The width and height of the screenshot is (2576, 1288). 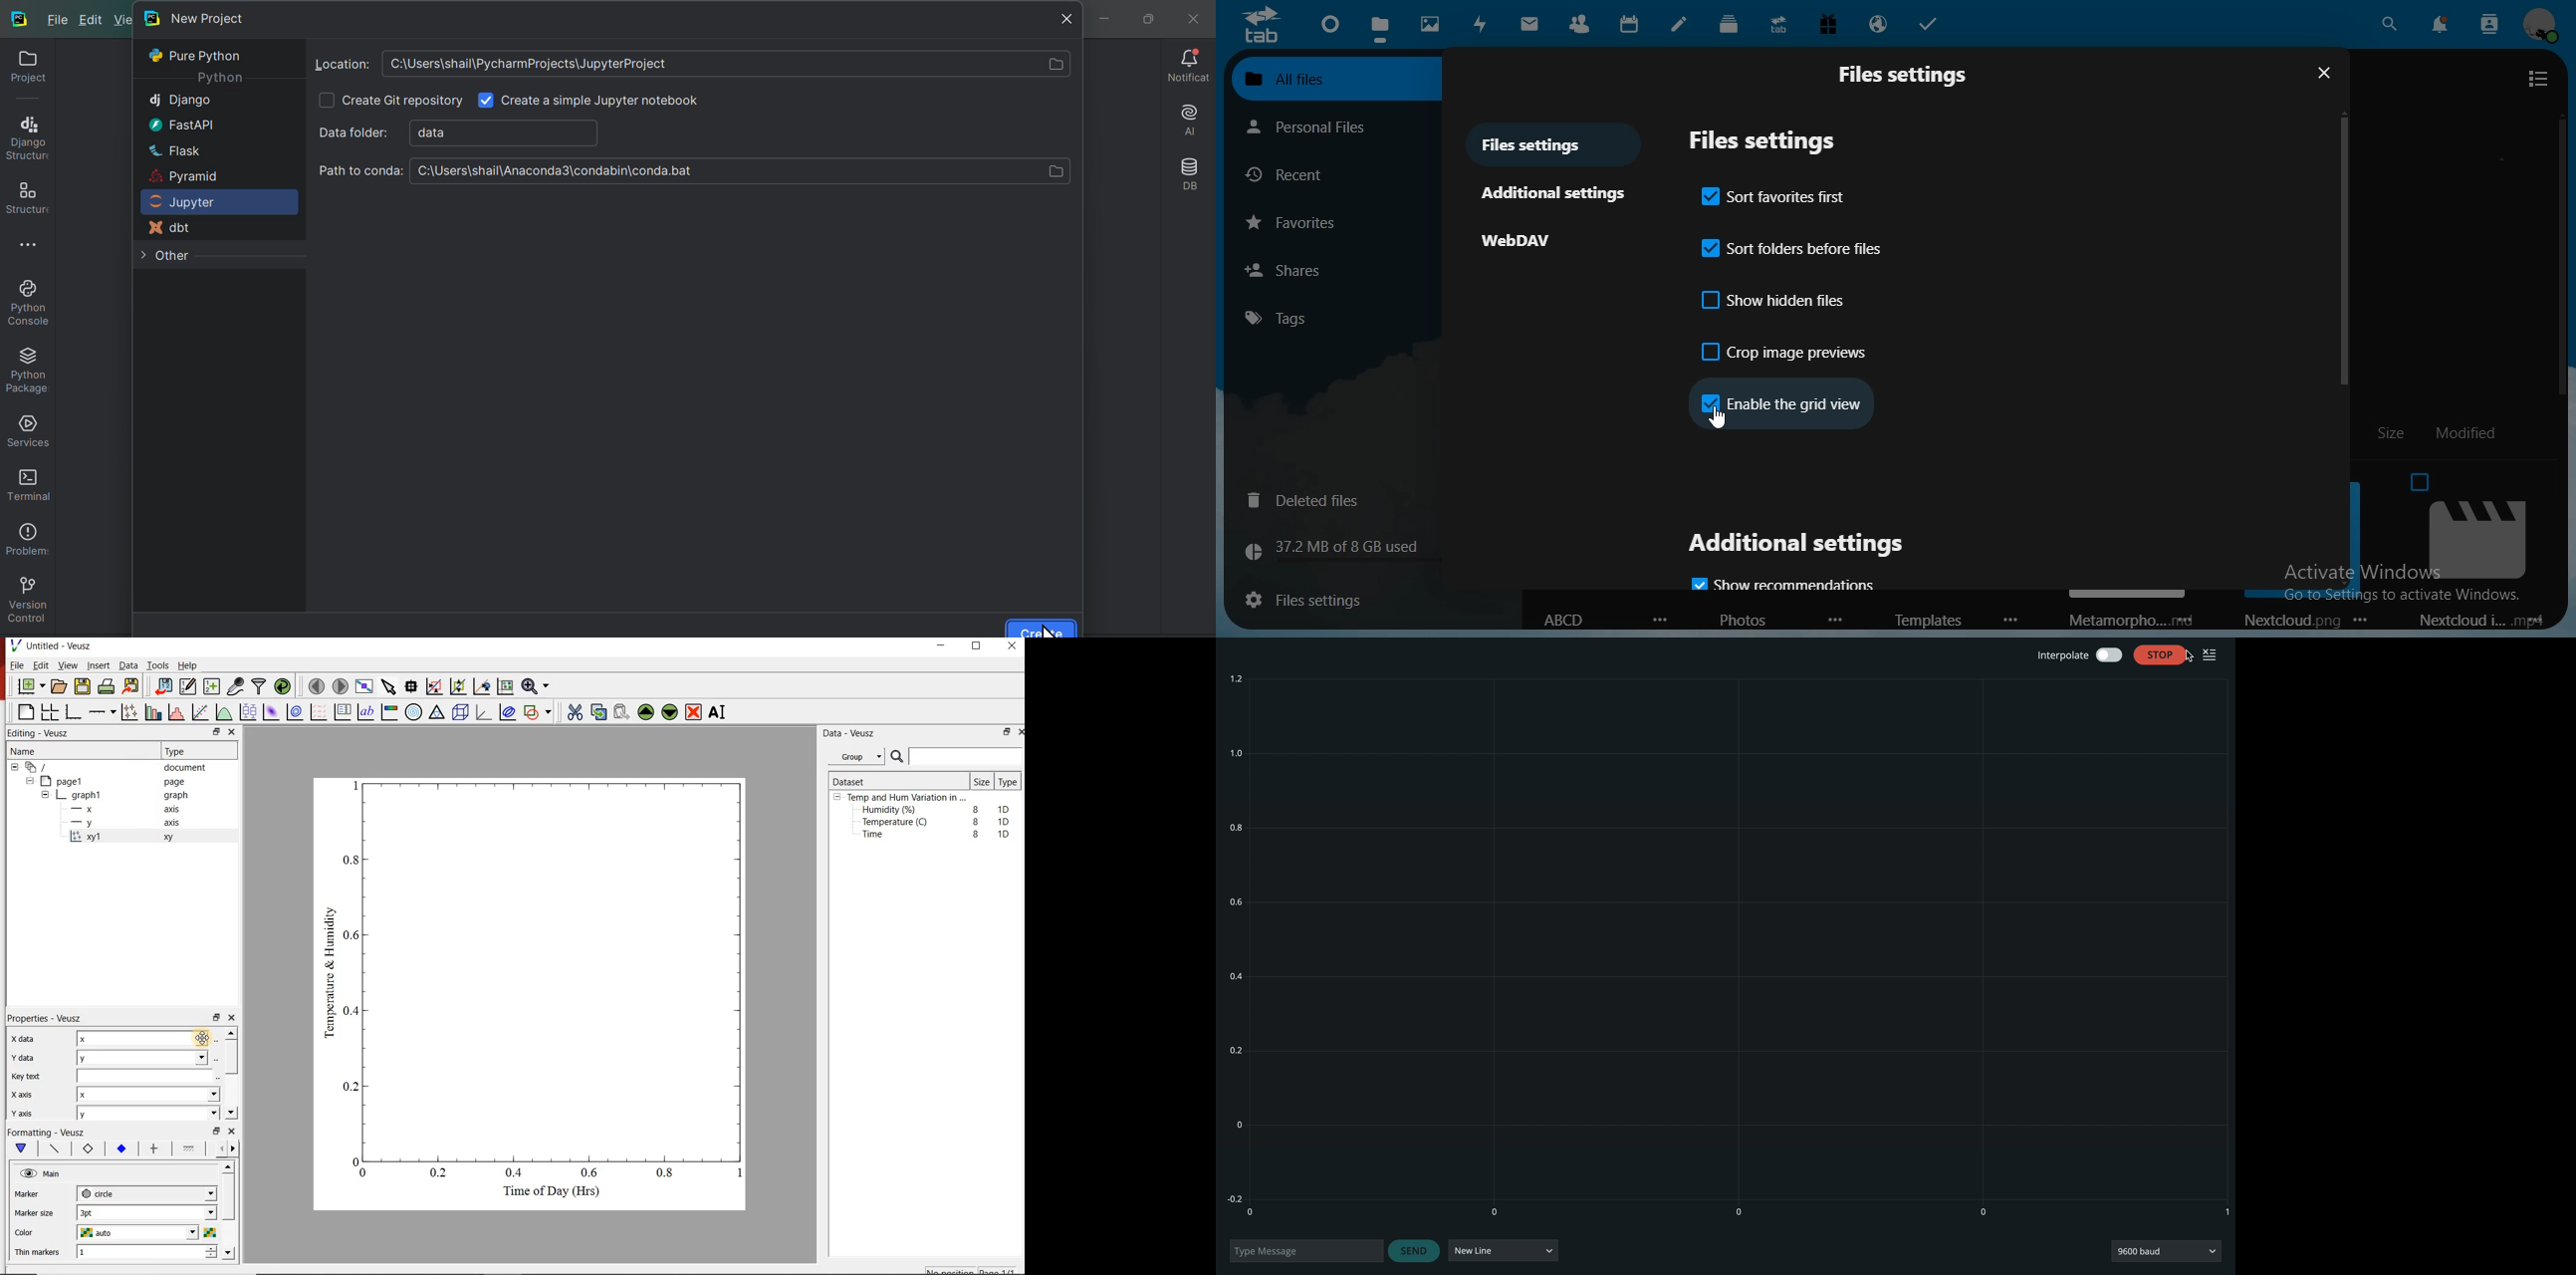 What do you see at coordinates (1934, 24) in the screenshot?
I see `tasks` at bounding box center [1934, 24].